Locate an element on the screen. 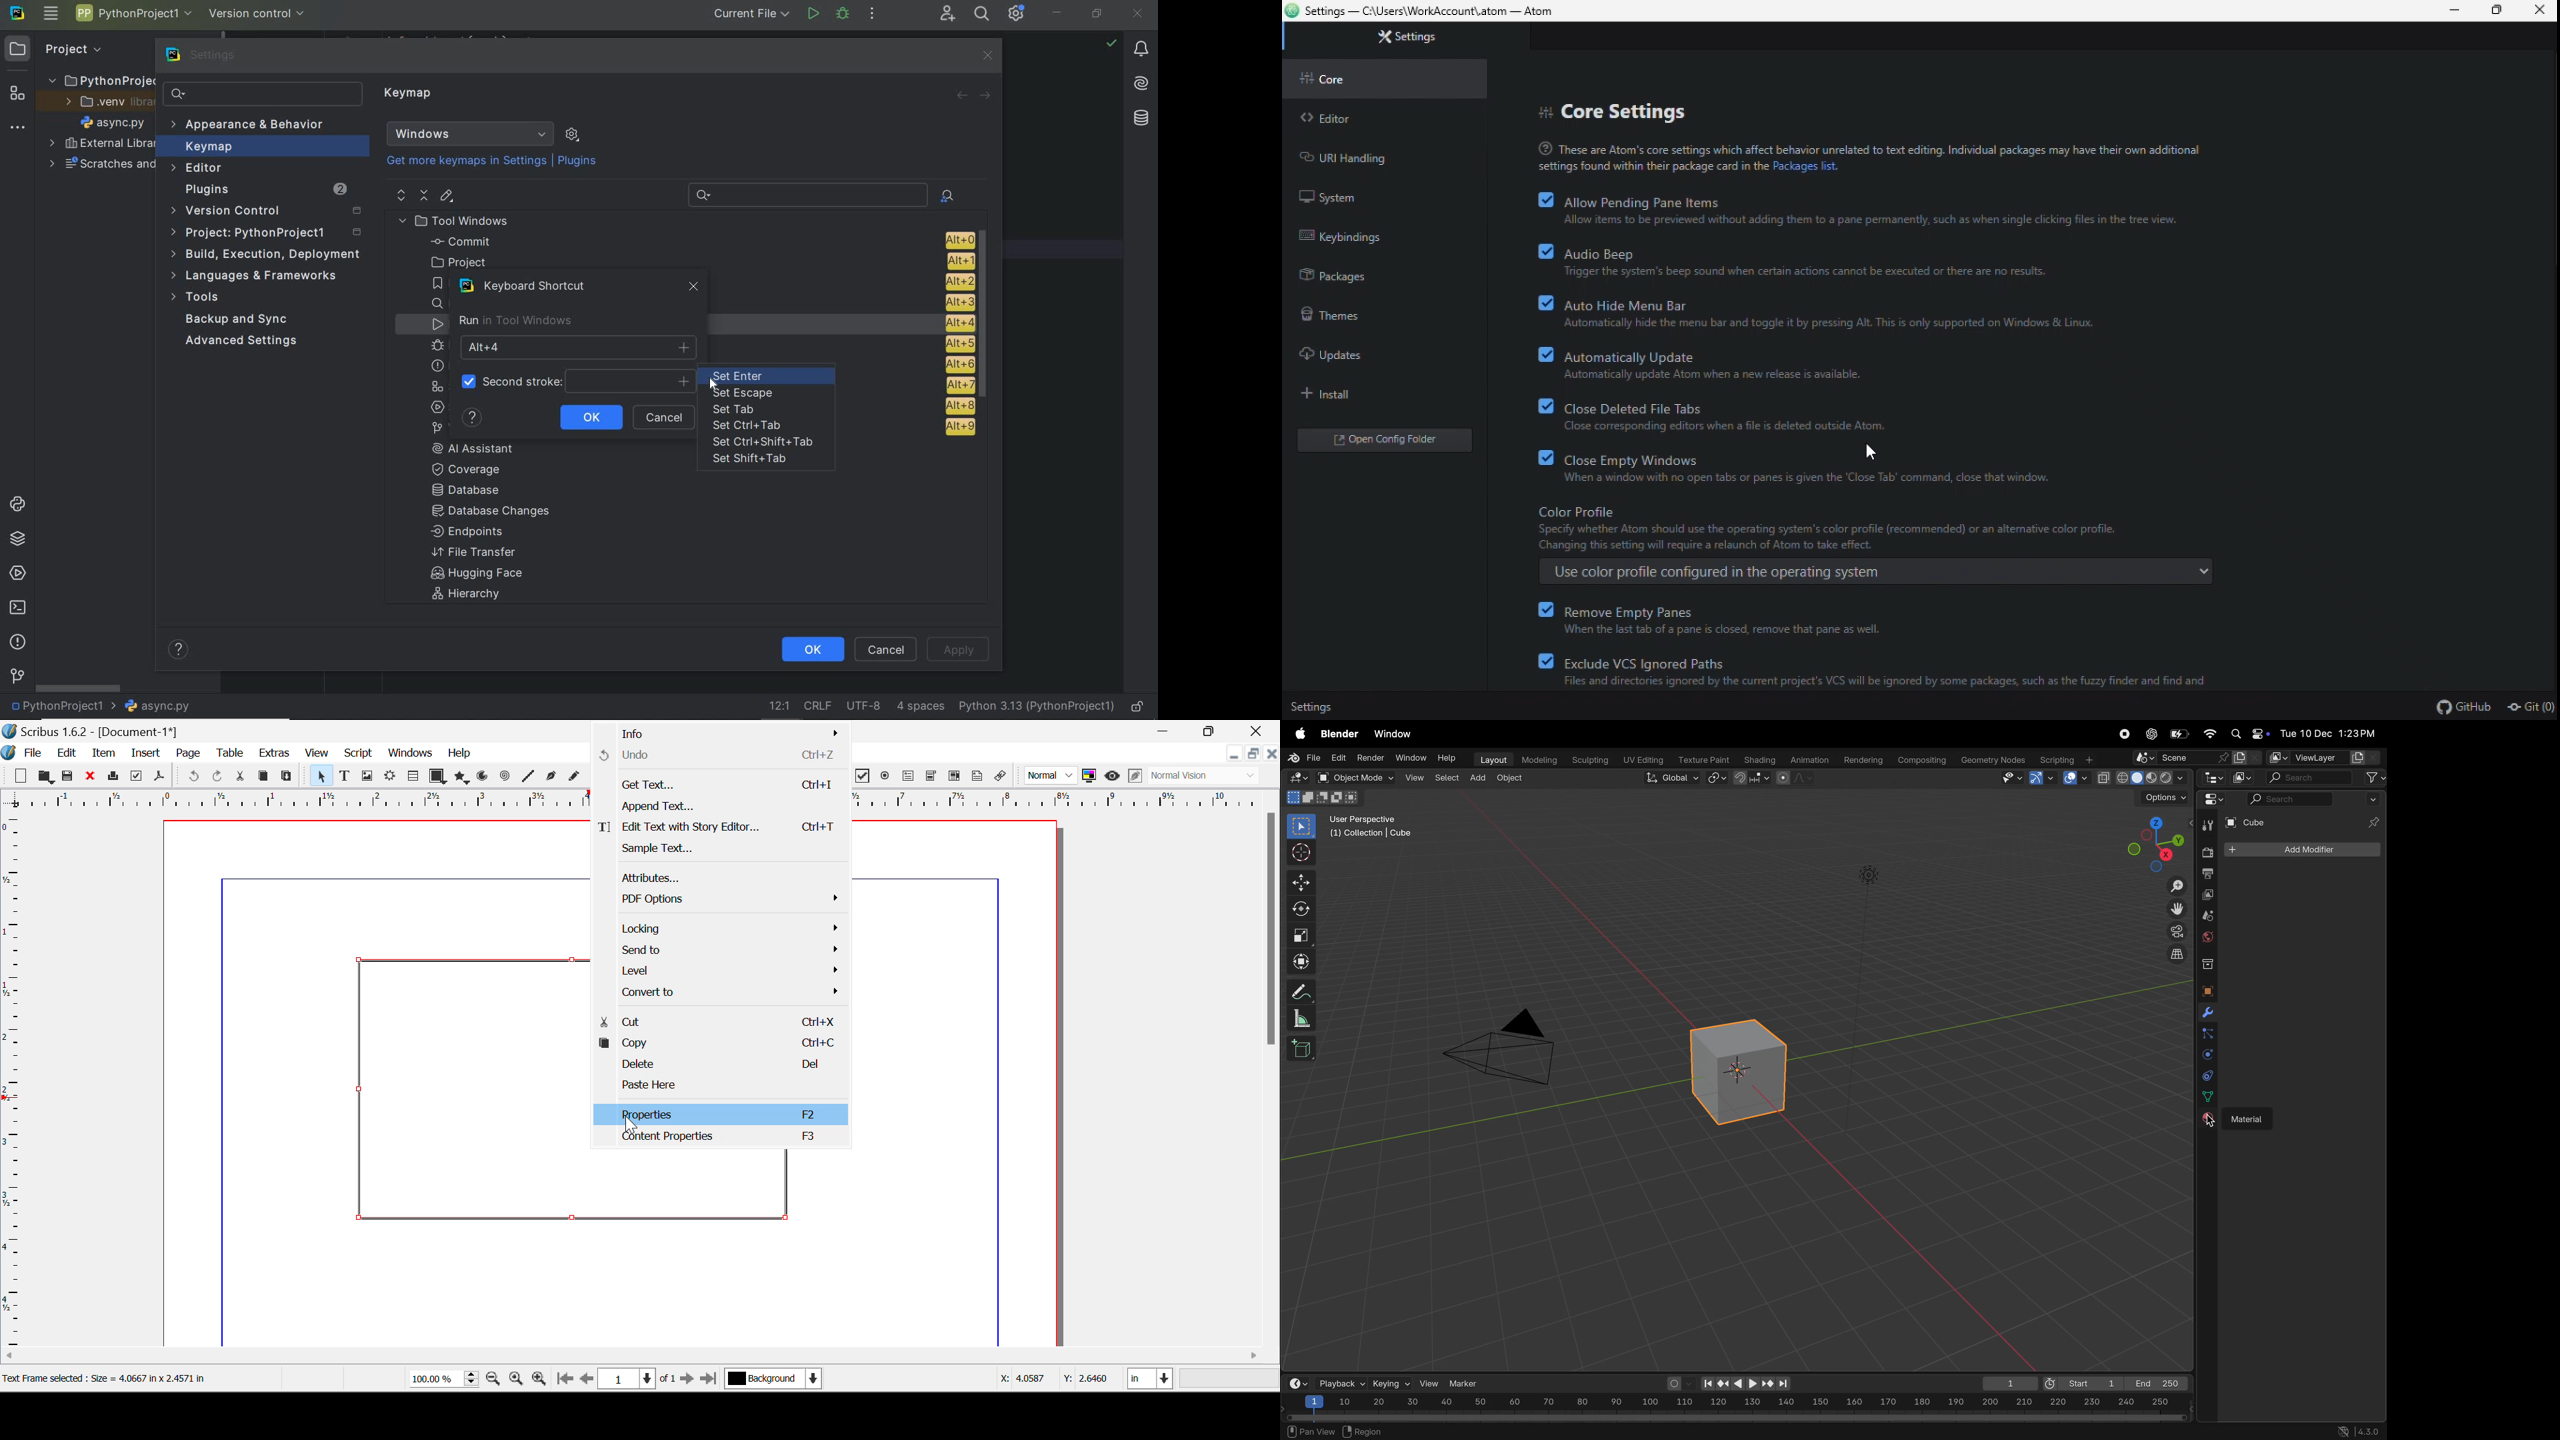  Preview Mode is located at coordinates (1112, 776).